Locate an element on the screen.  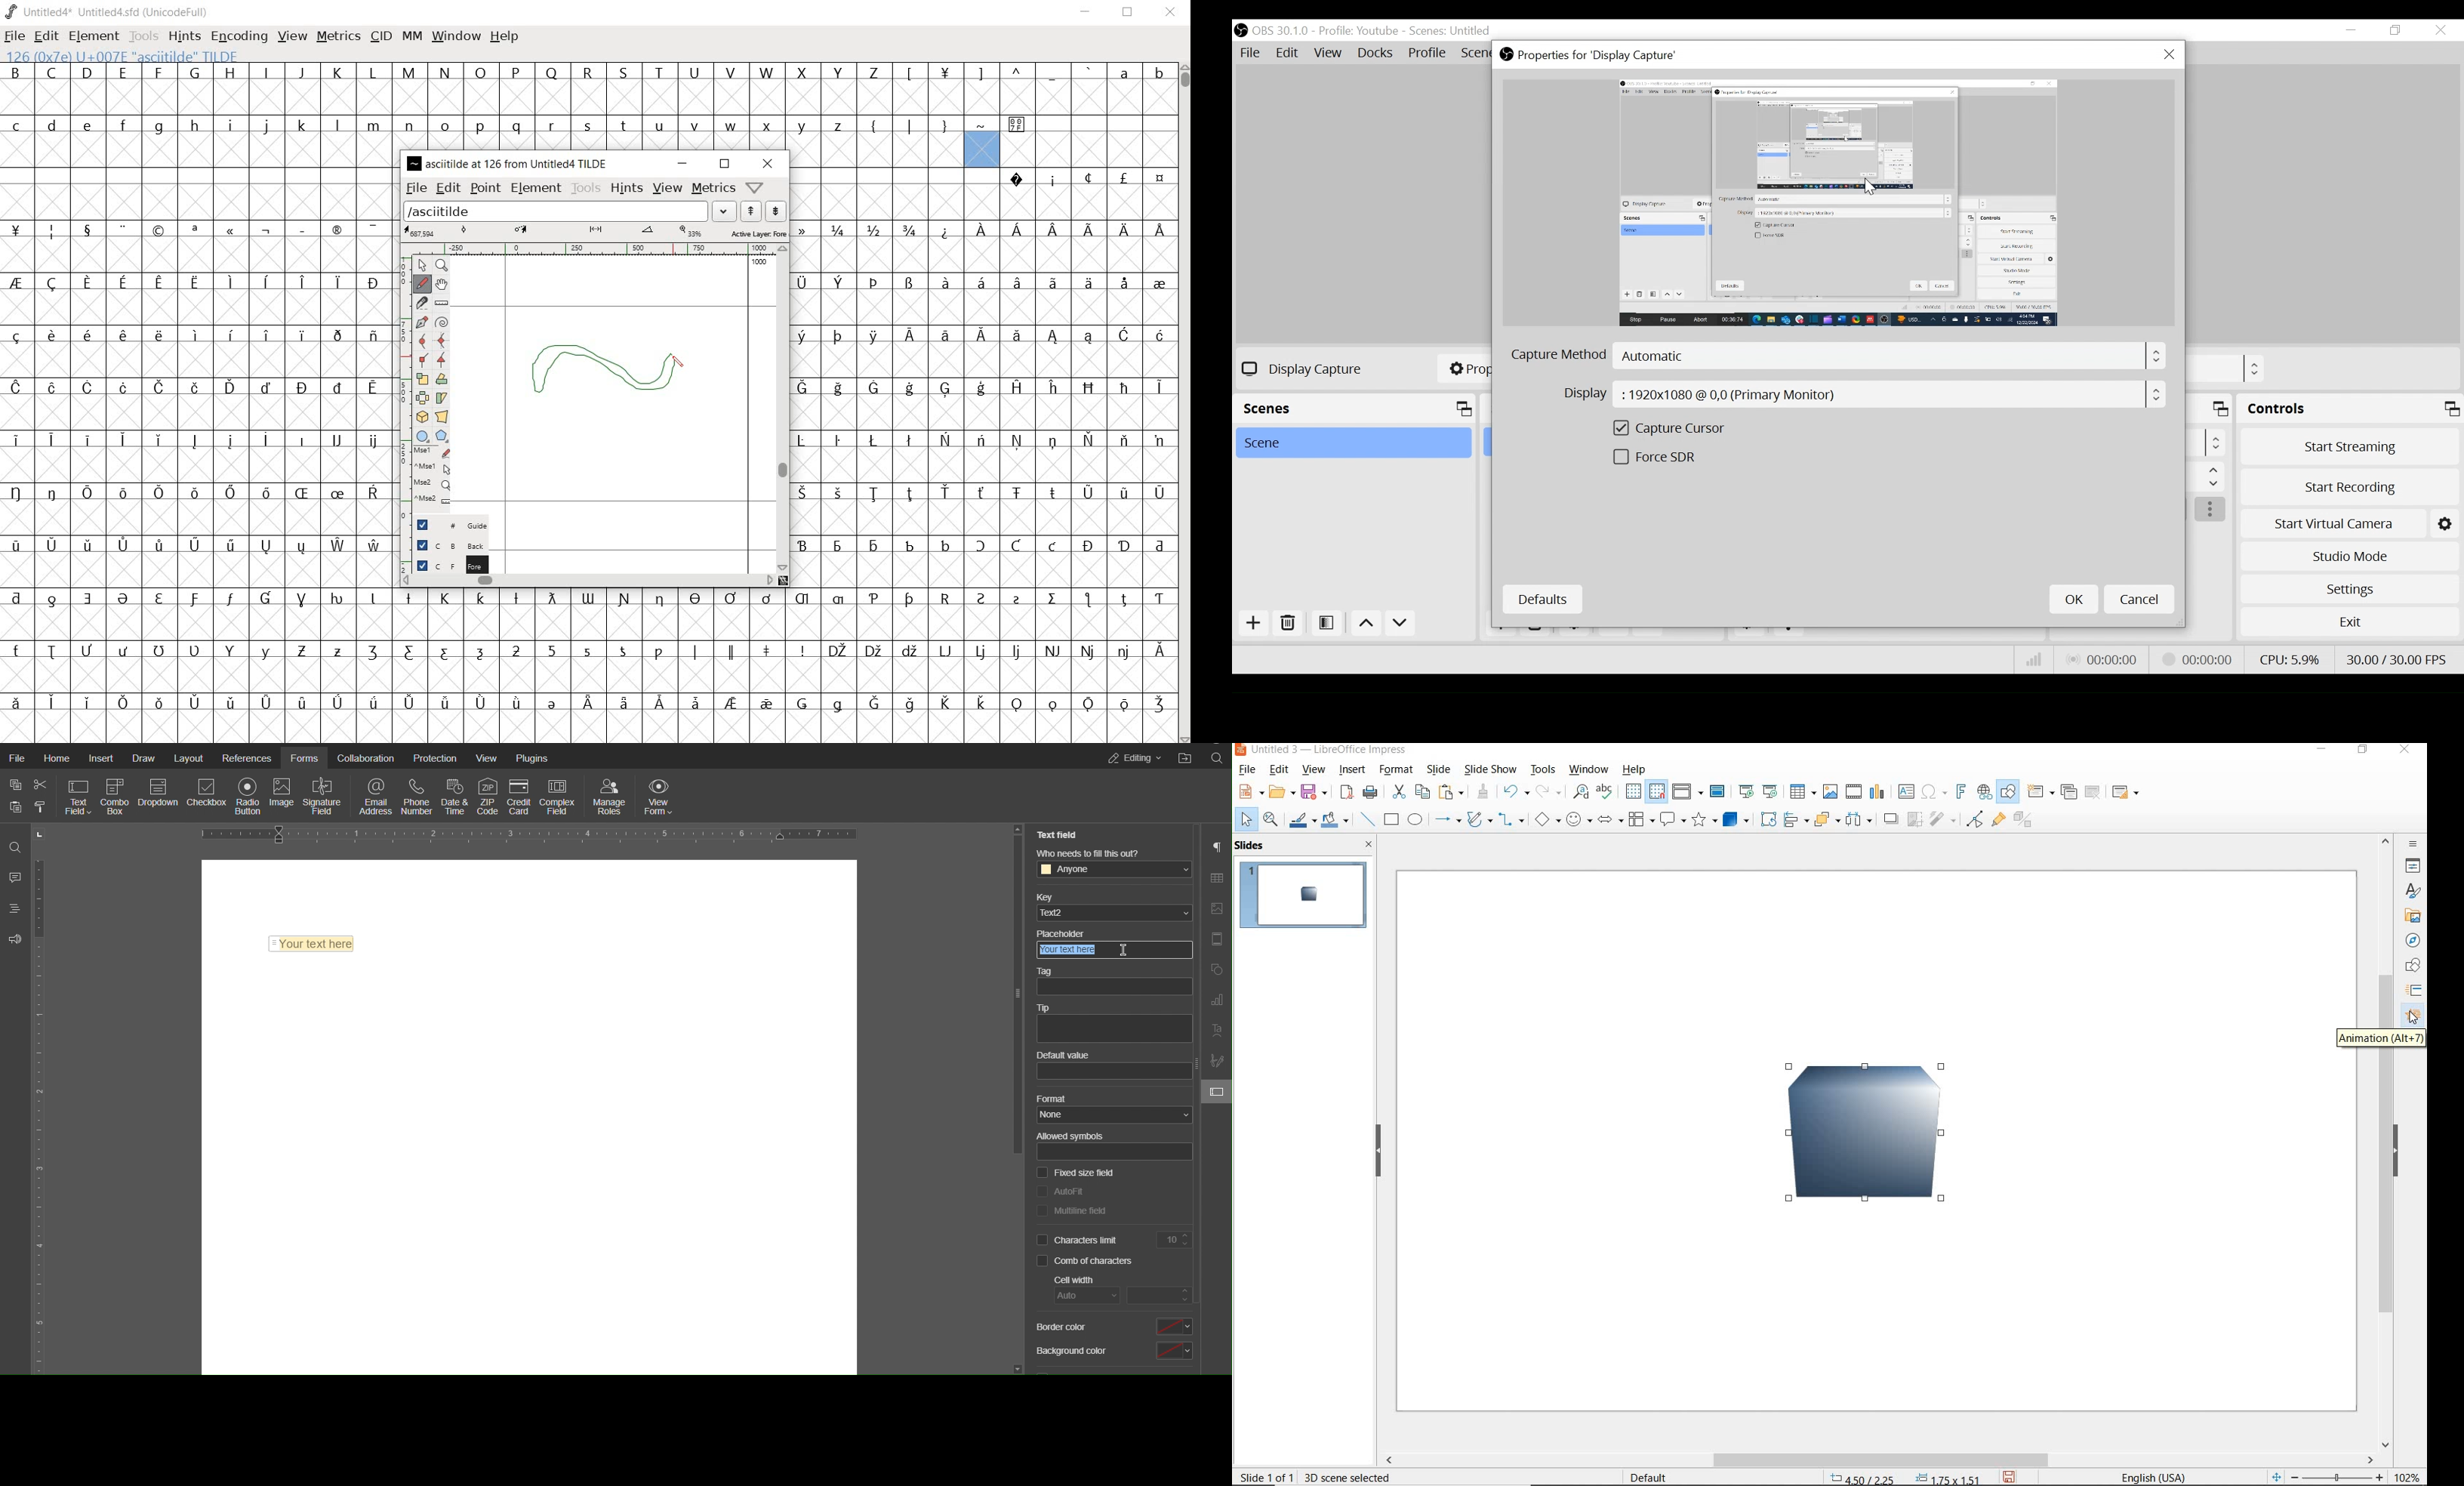
show the next word on the list is located at coordinates (751, 211).